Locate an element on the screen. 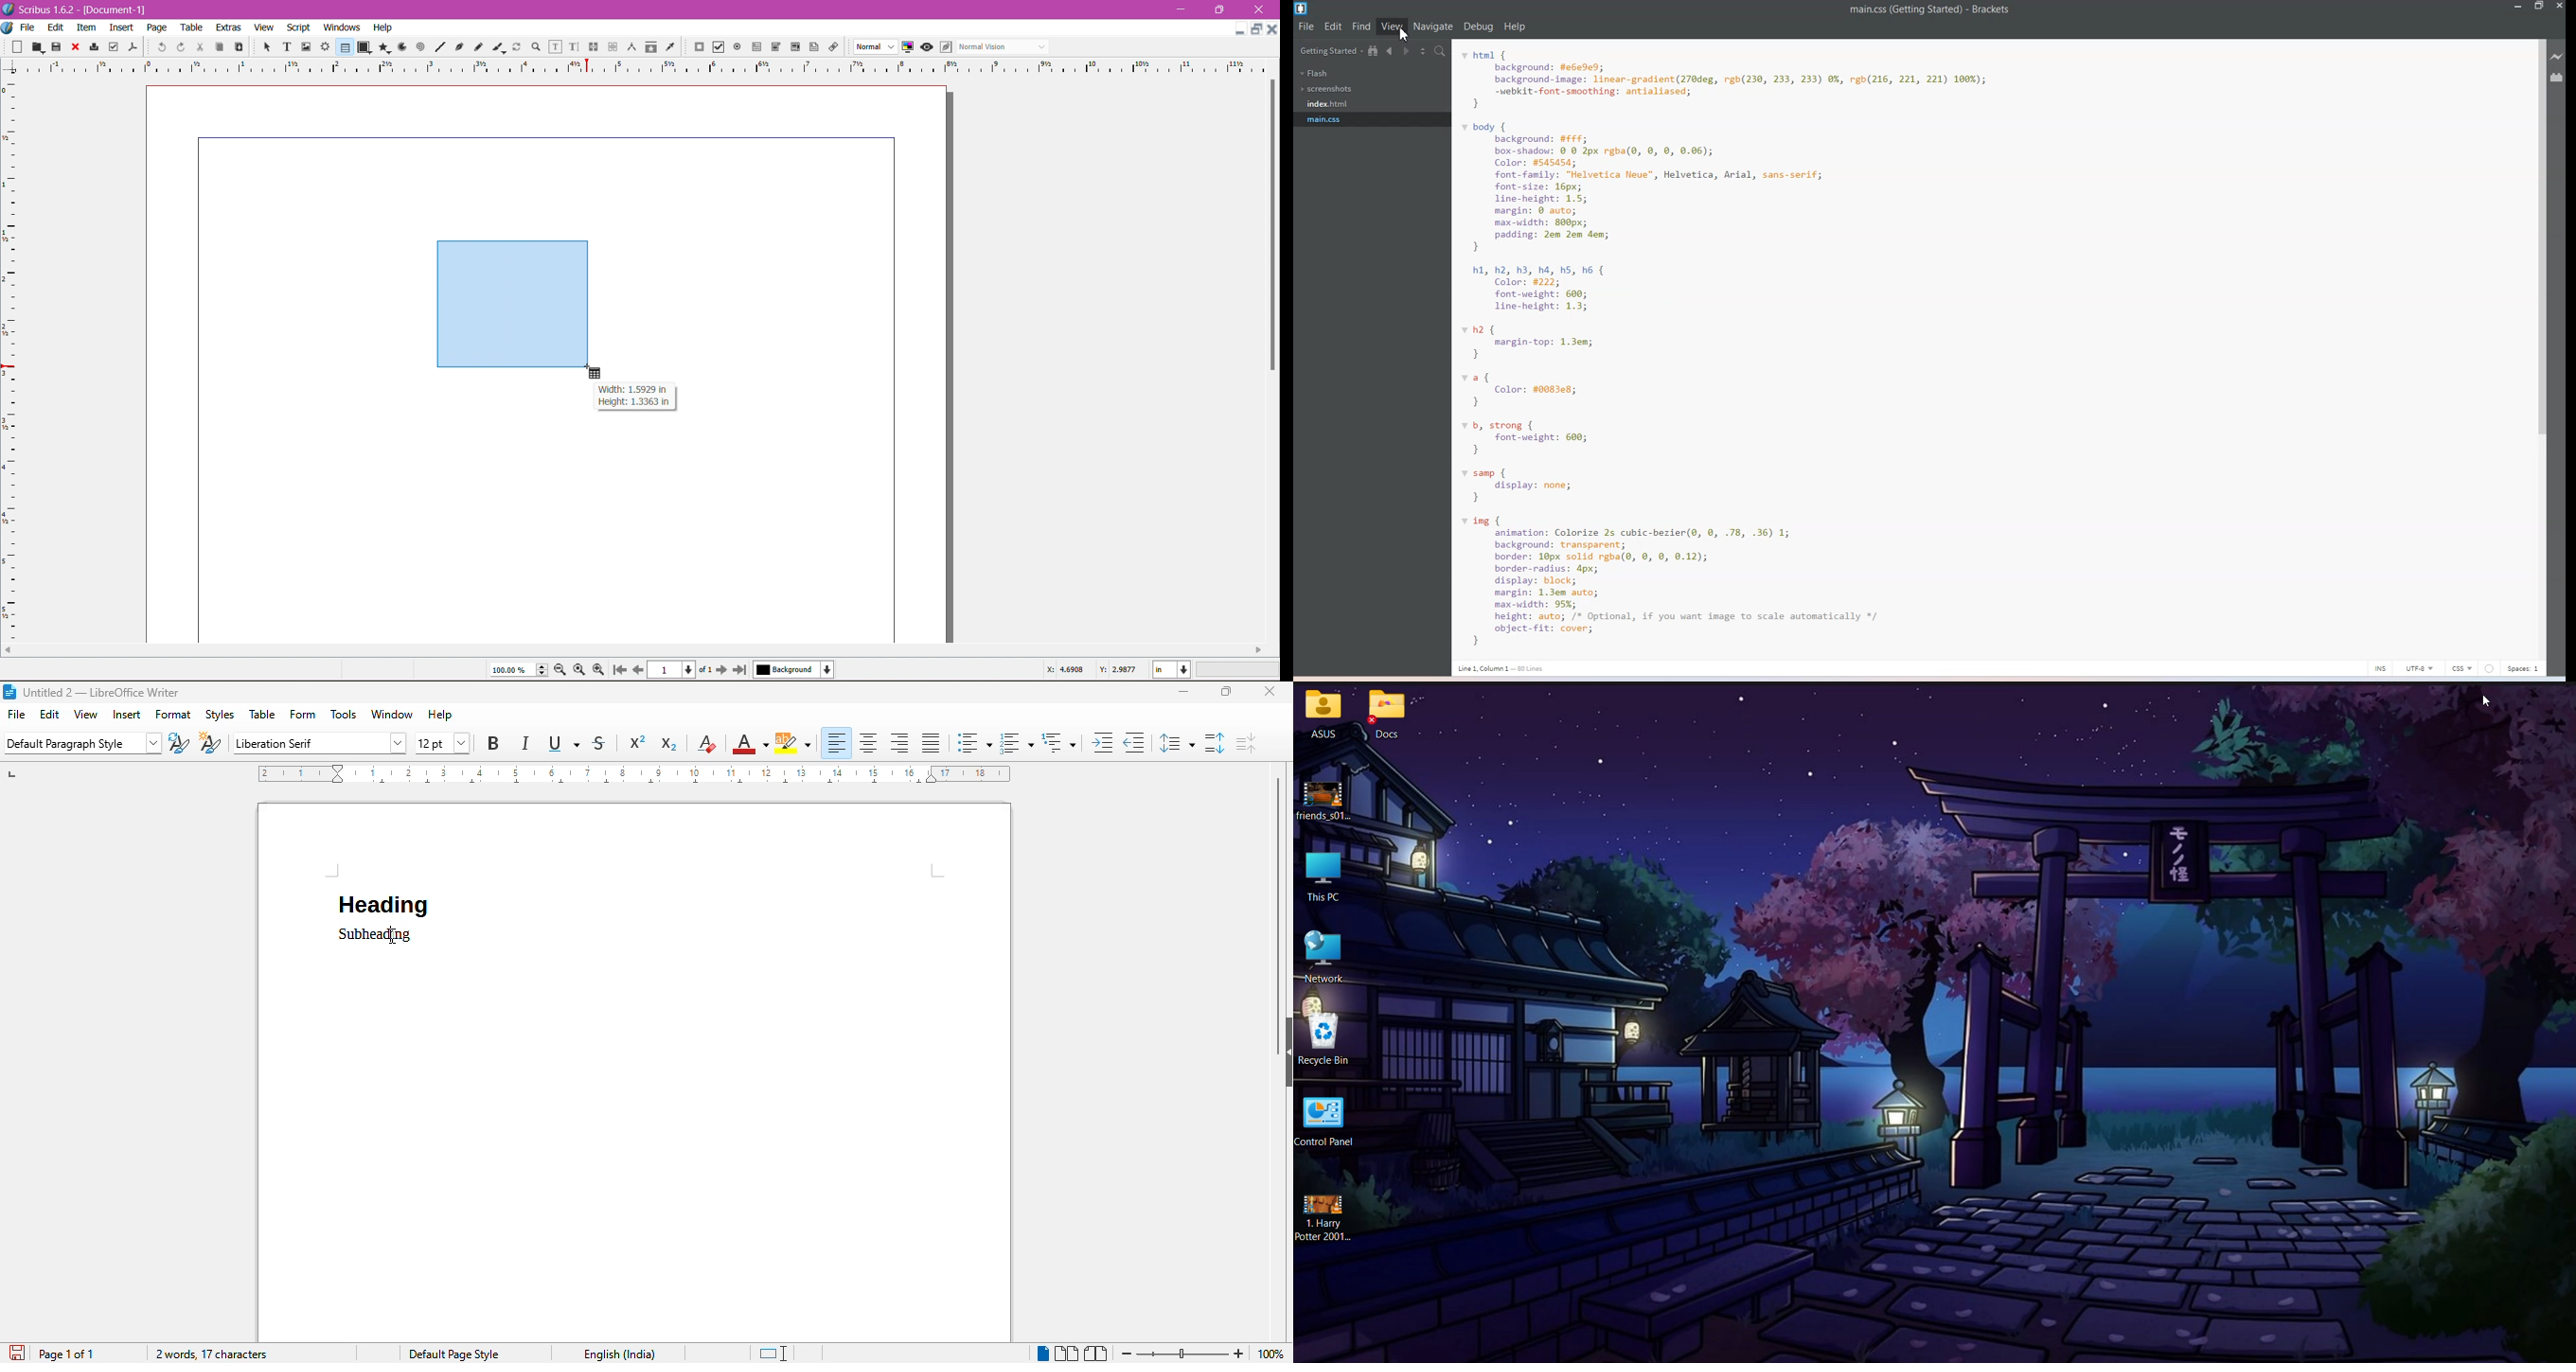  Minimize is located at coordinates (1241, 27).